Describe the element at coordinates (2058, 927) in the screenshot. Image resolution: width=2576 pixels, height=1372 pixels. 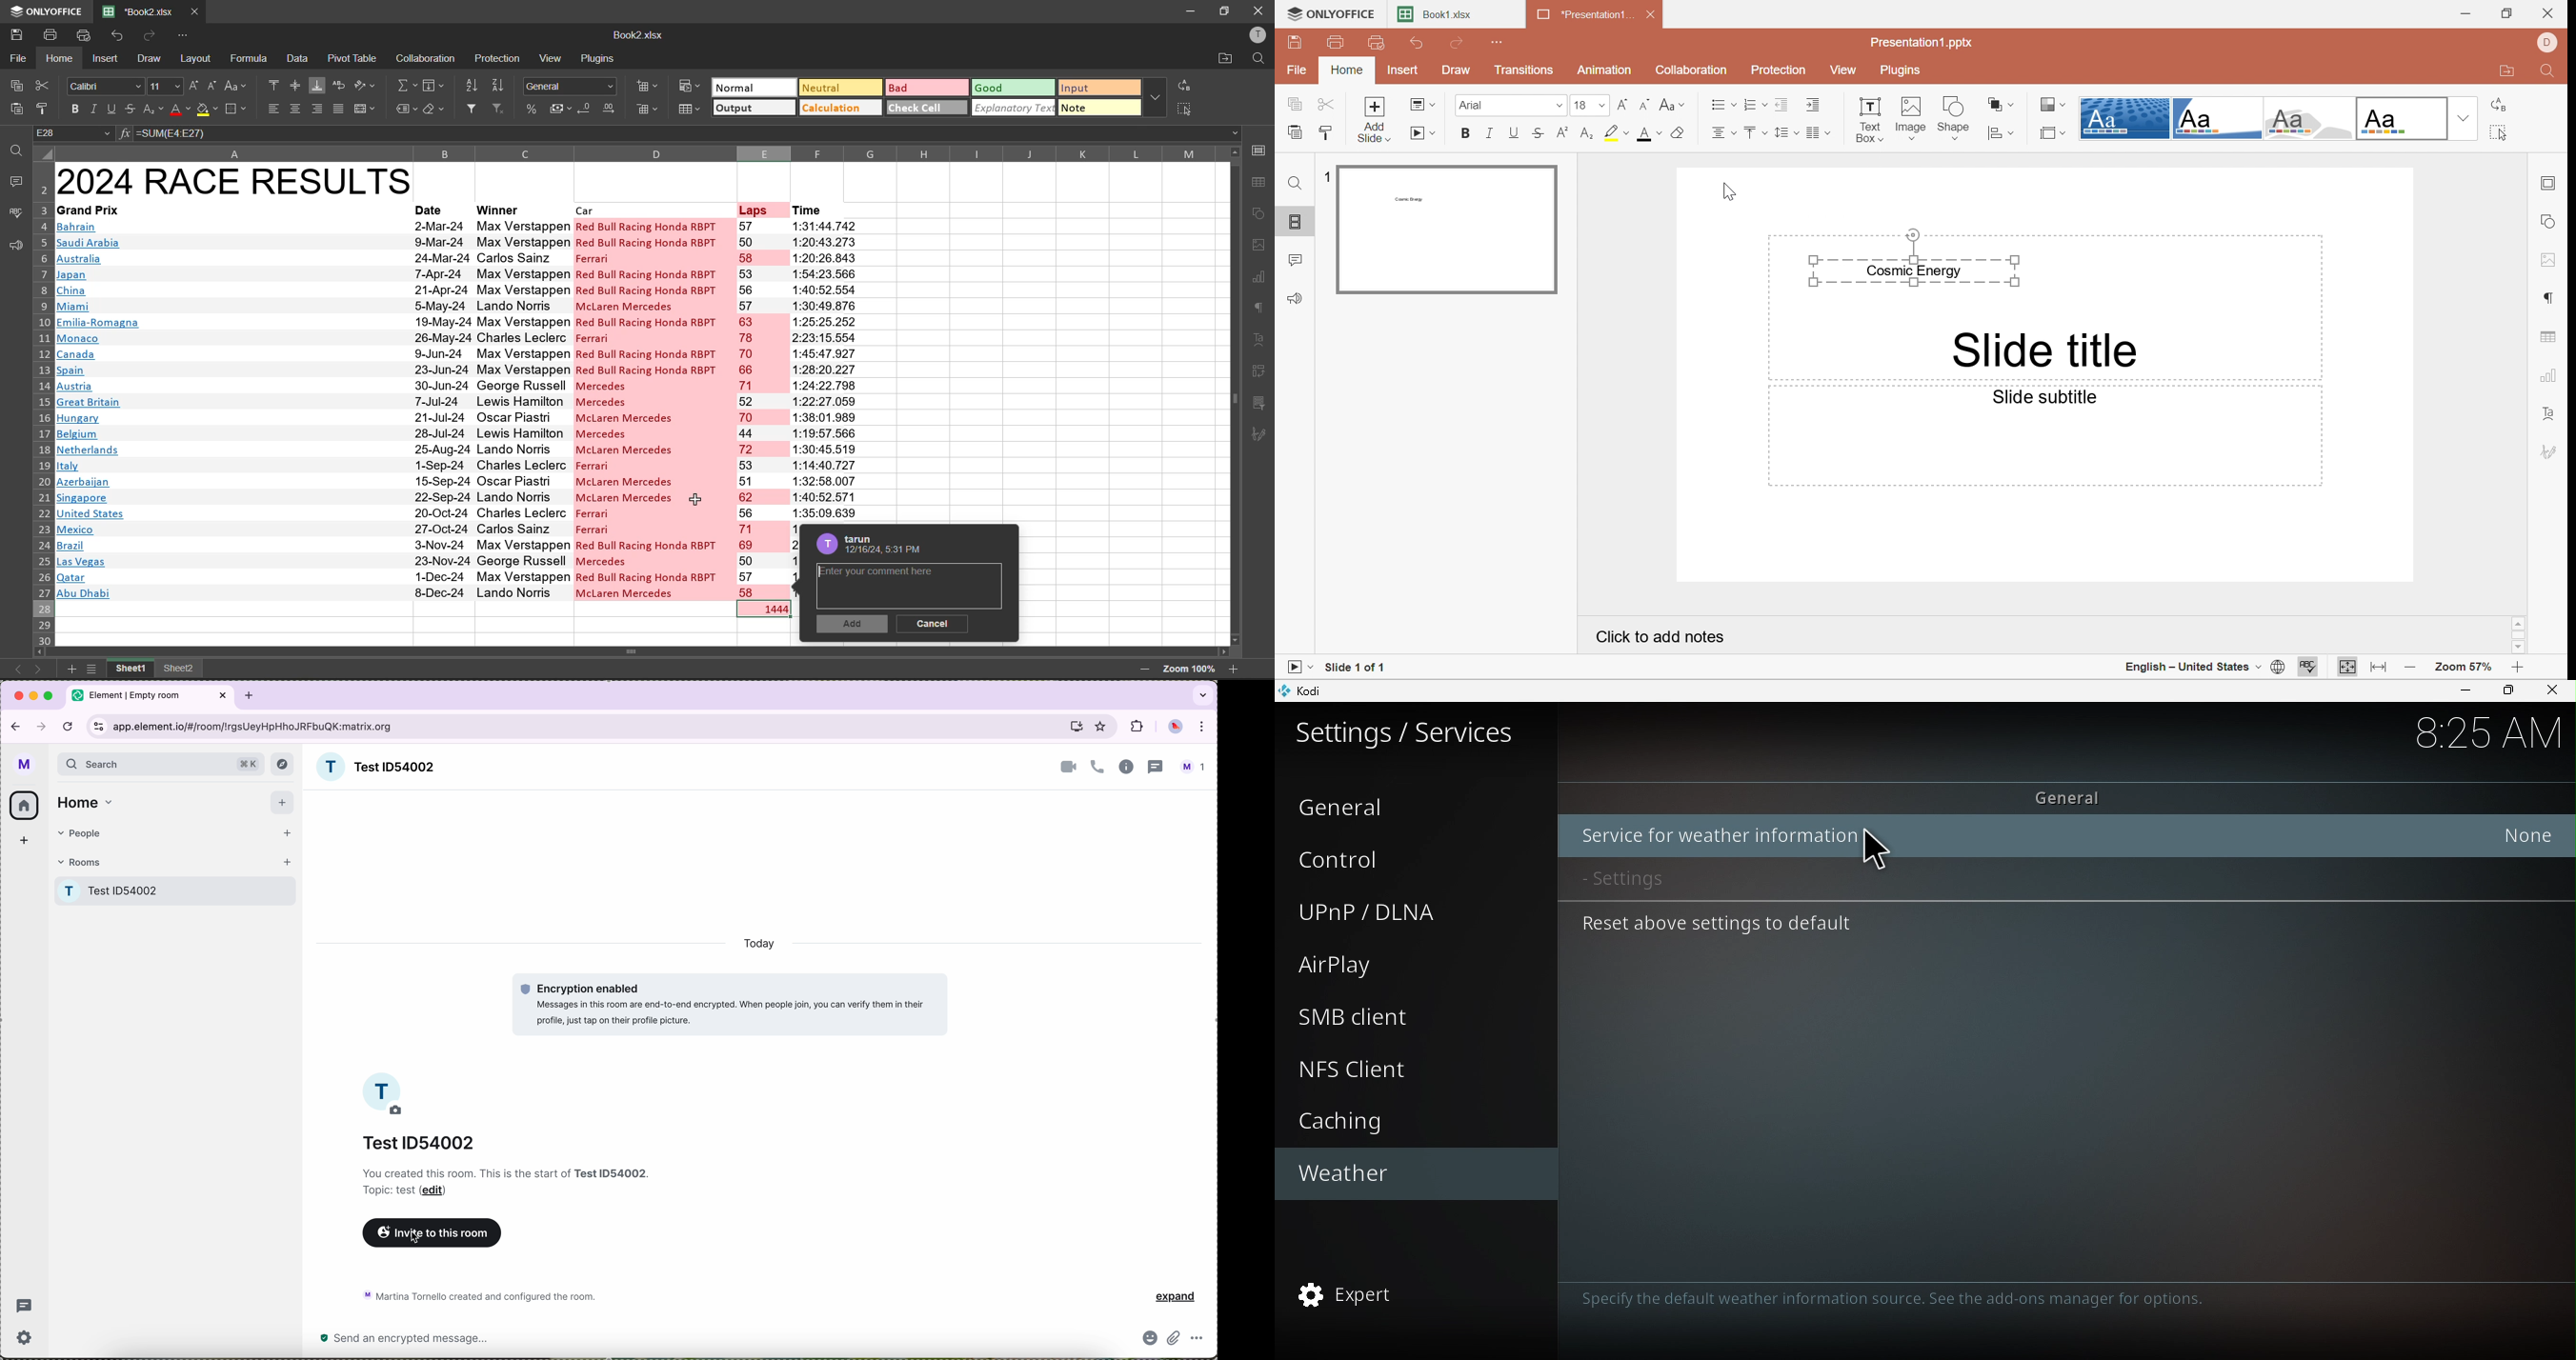
I see `Reset above settings to default` at that location.